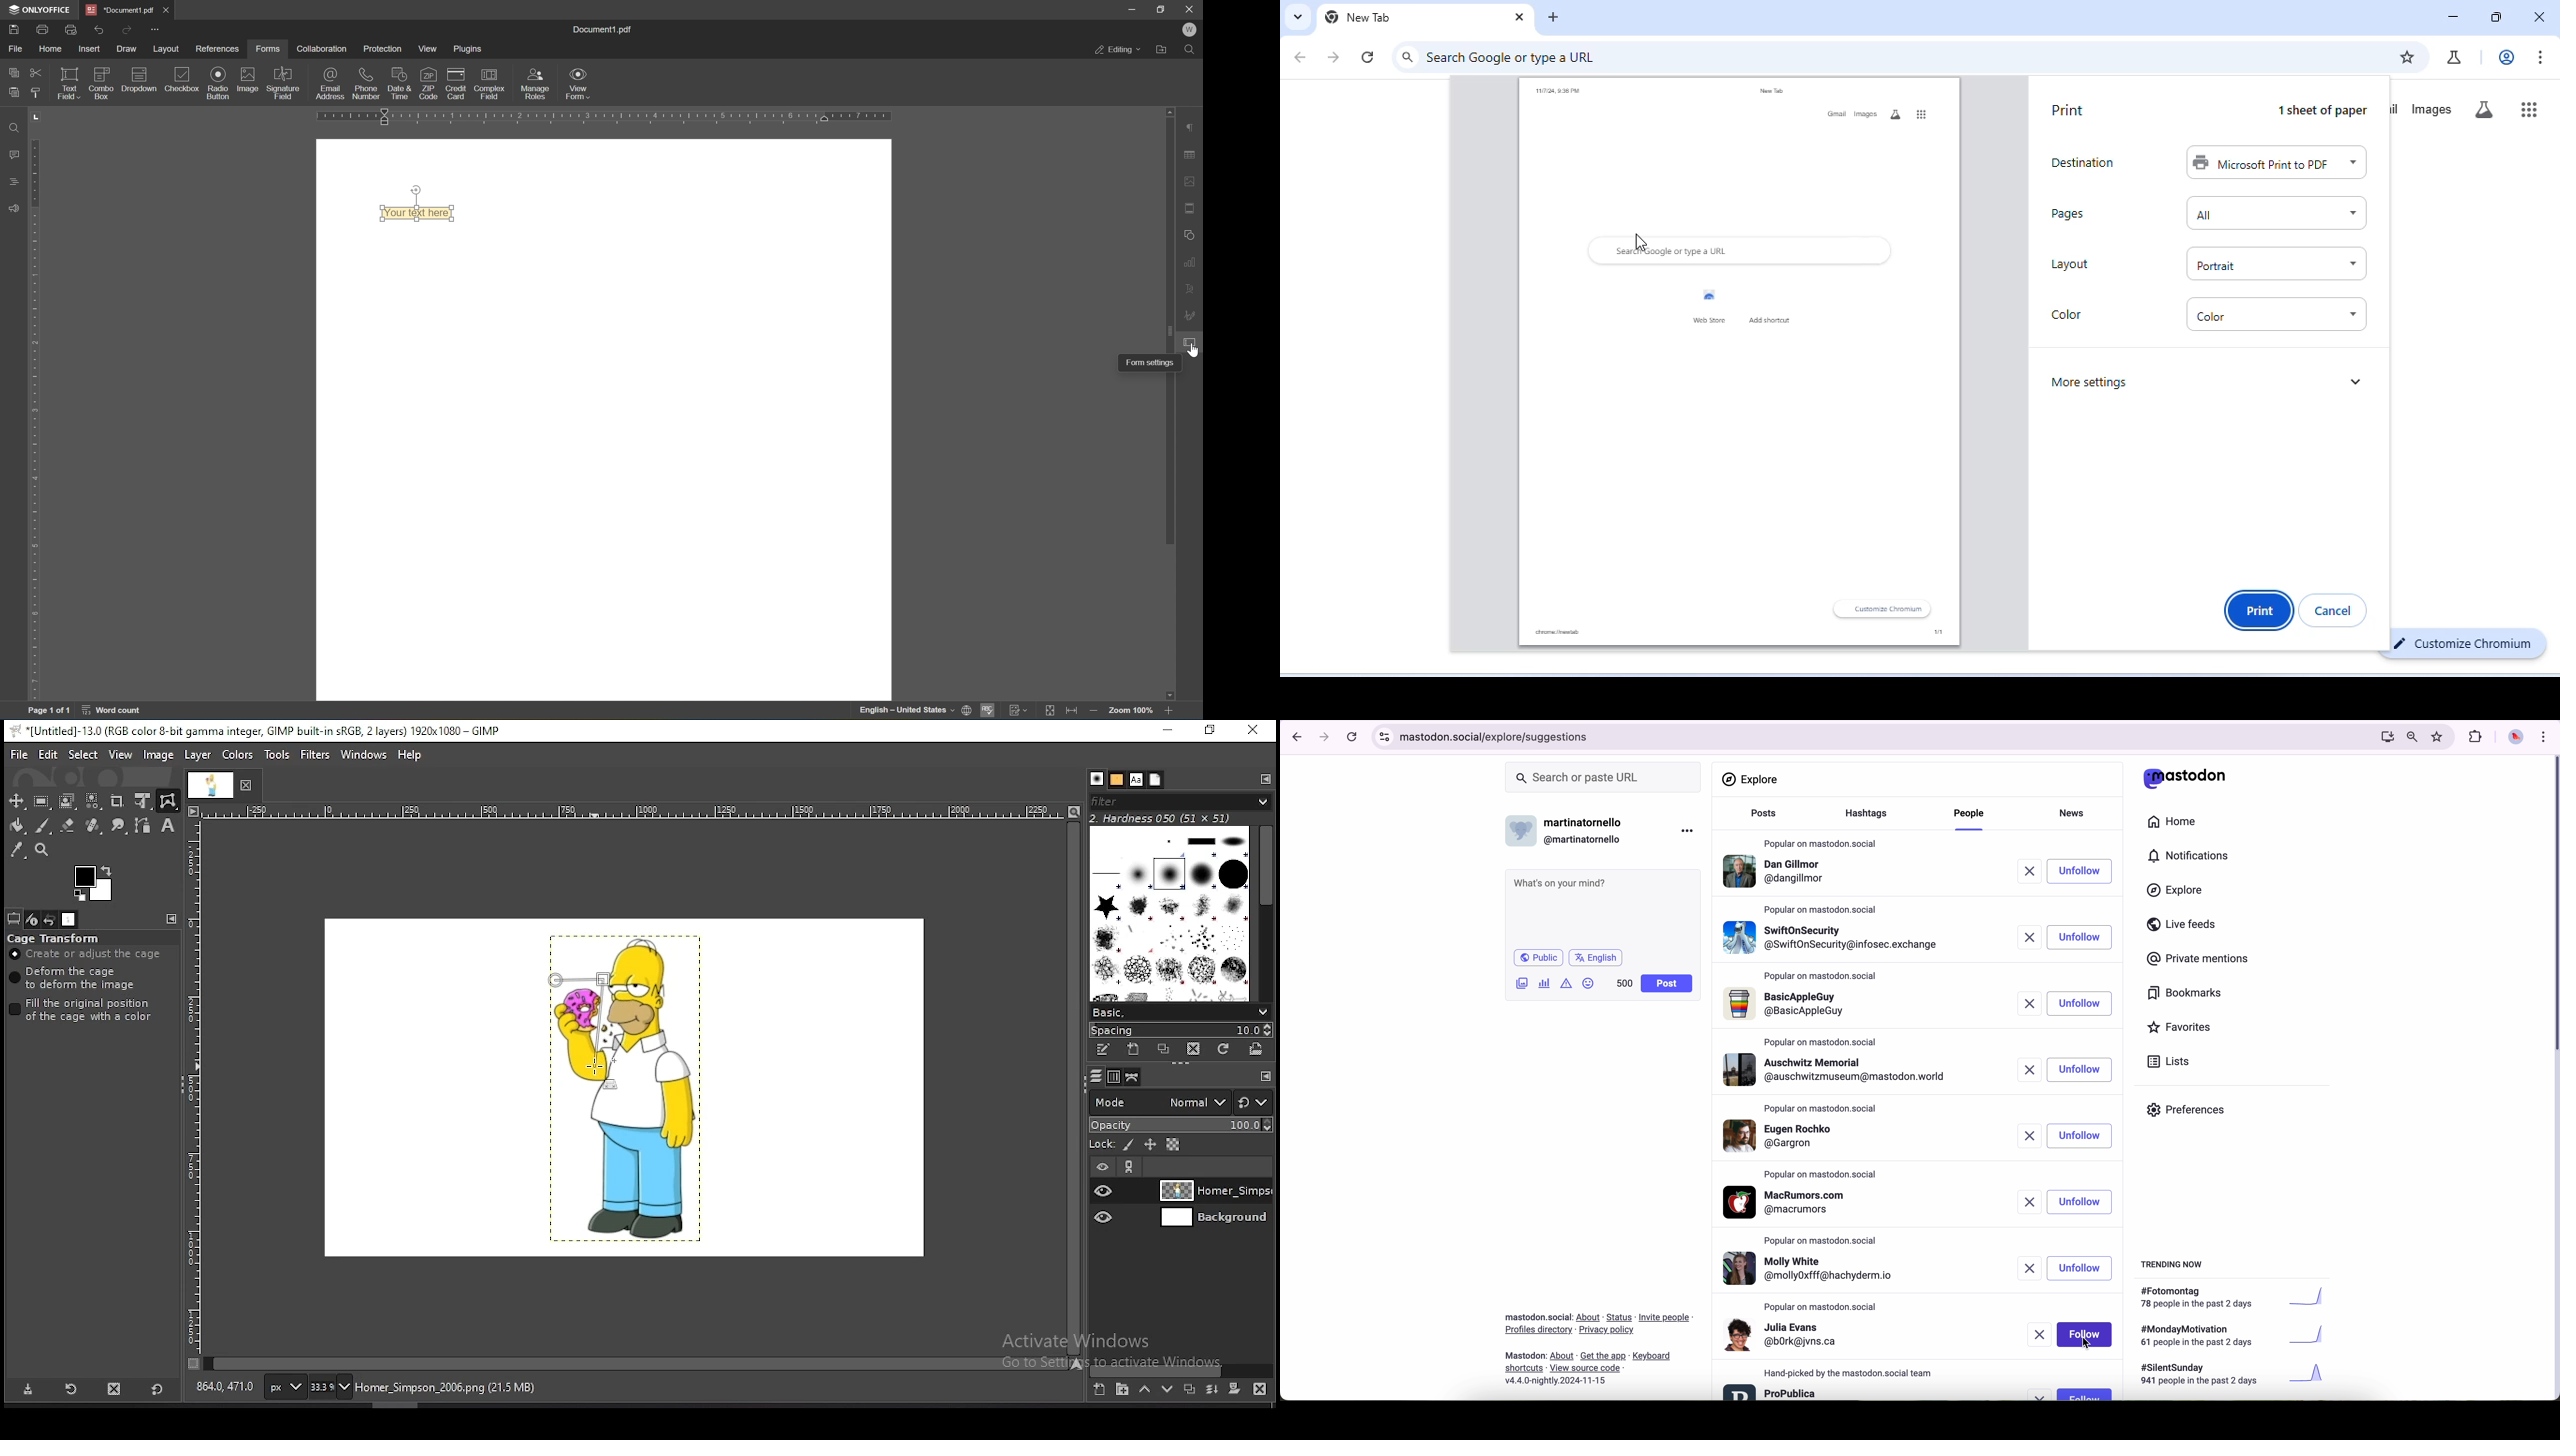  I want to click on search tabs, so click(1296, 17).